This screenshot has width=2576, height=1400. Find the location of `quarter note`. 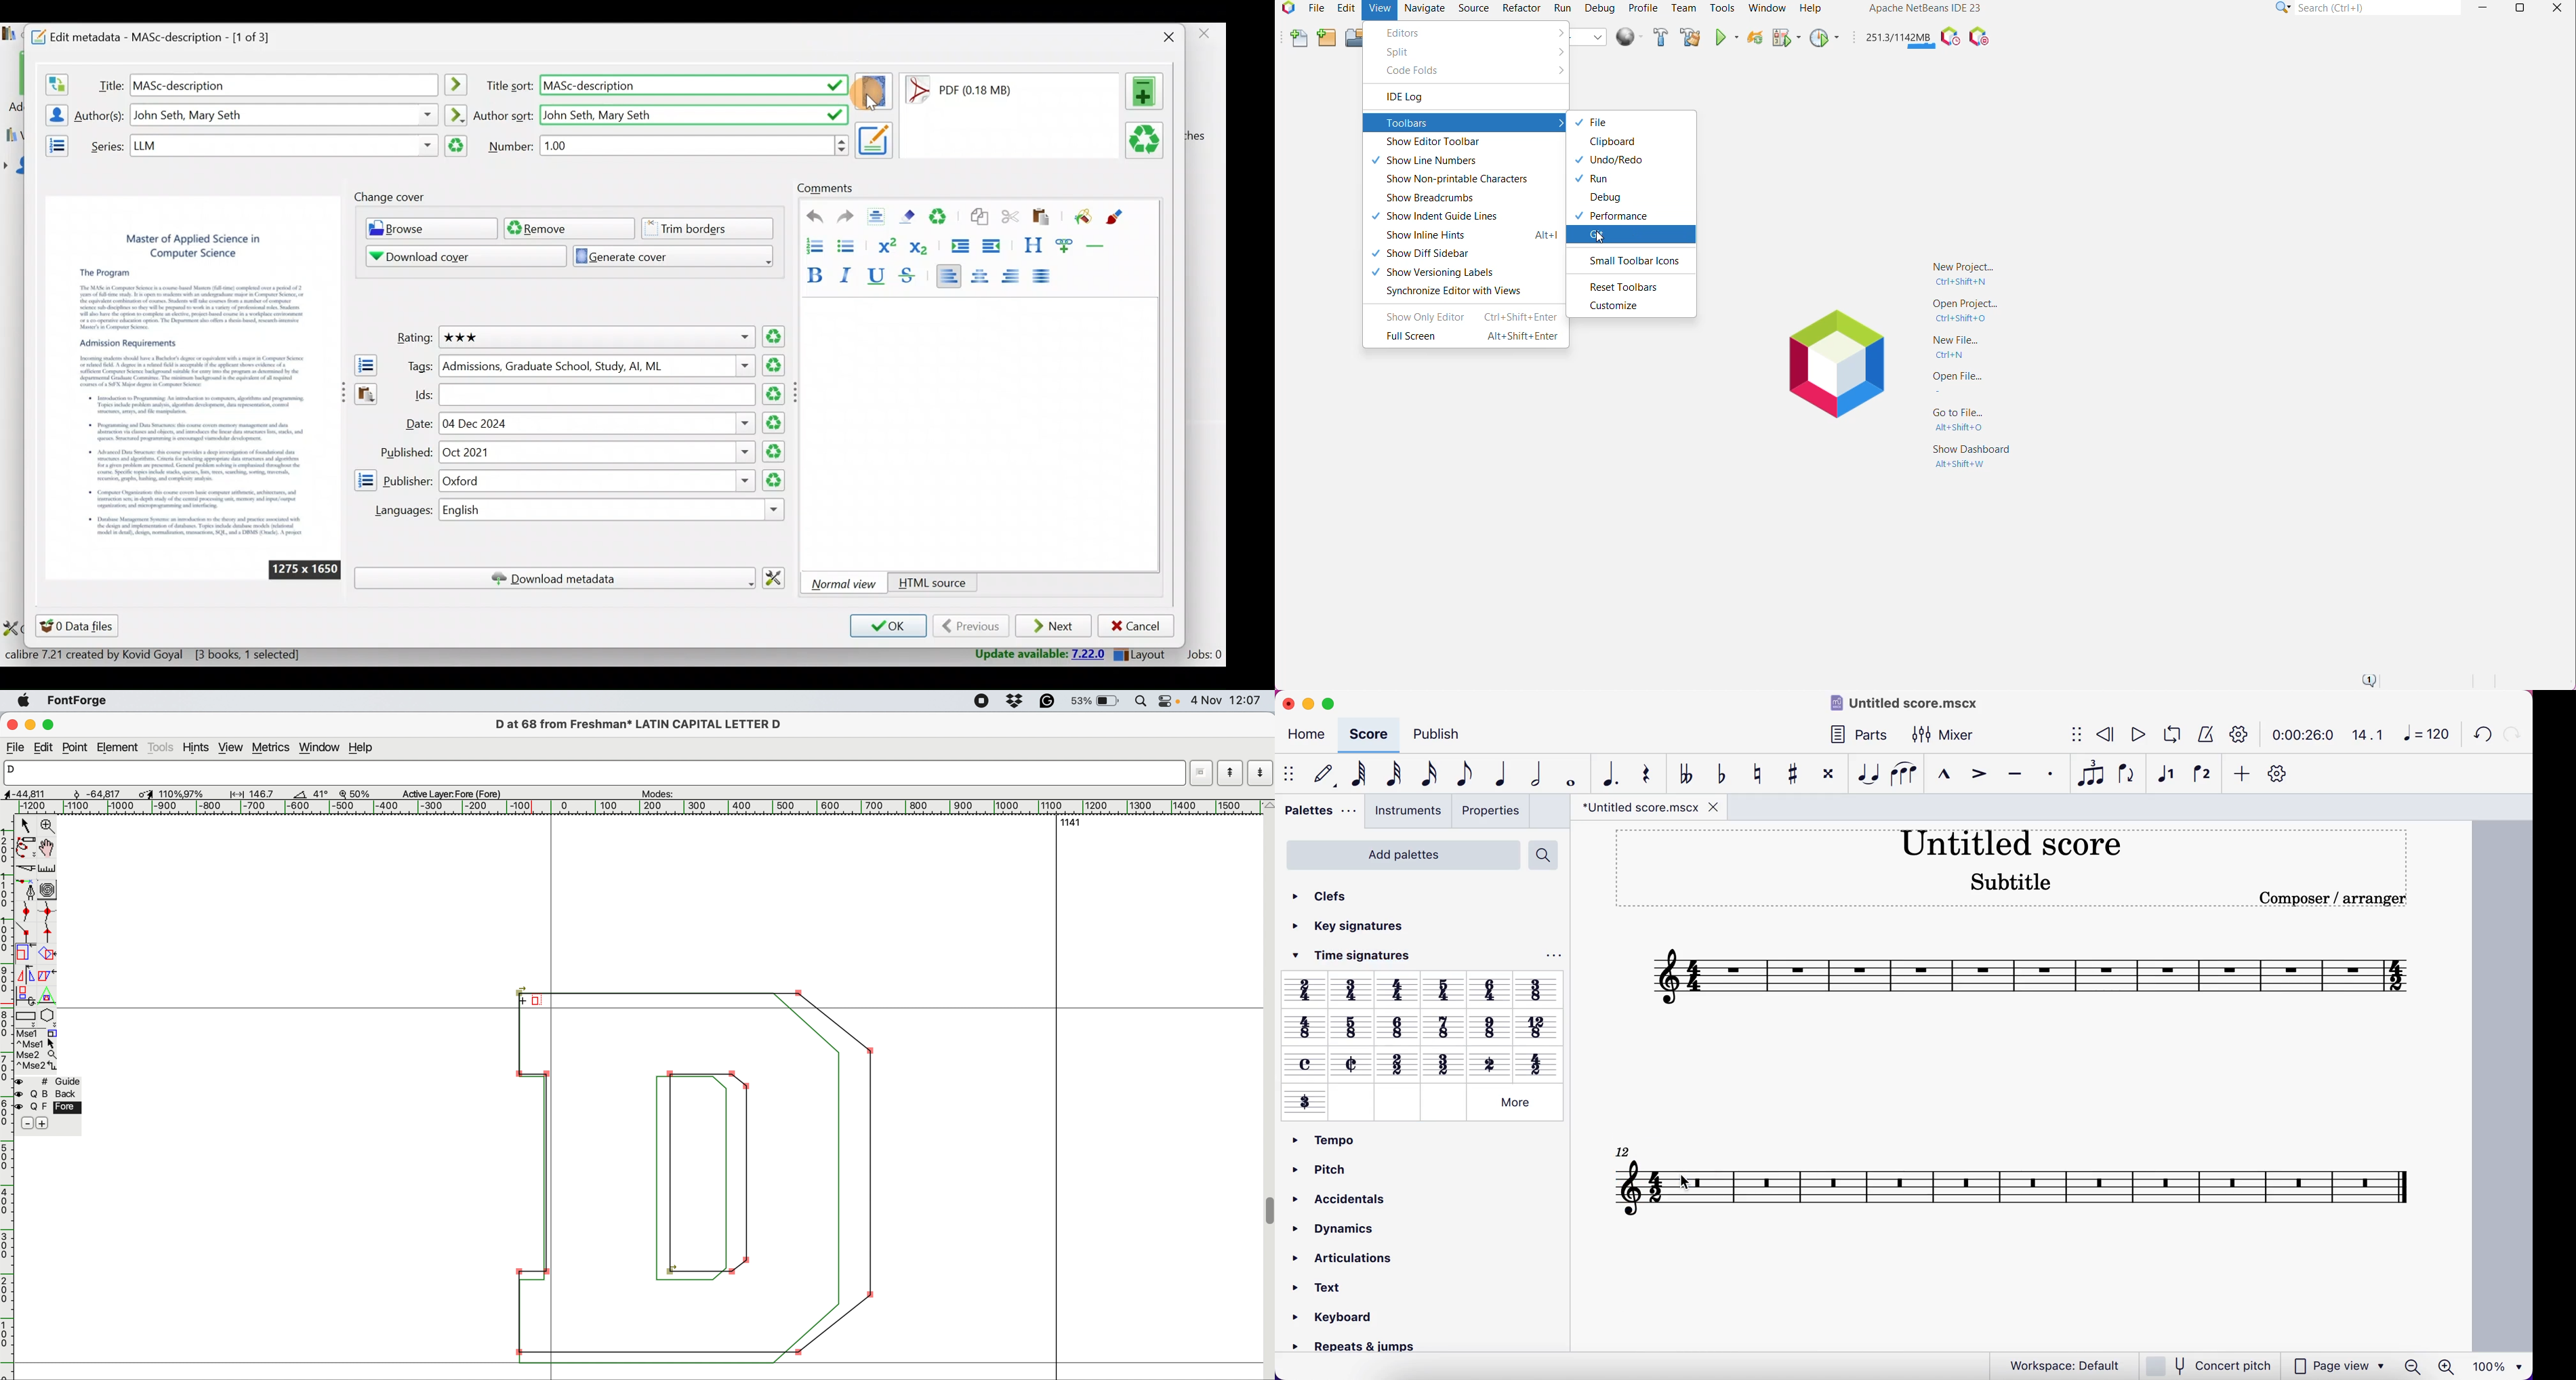

quarter note is located at coordinates (1496, 773).